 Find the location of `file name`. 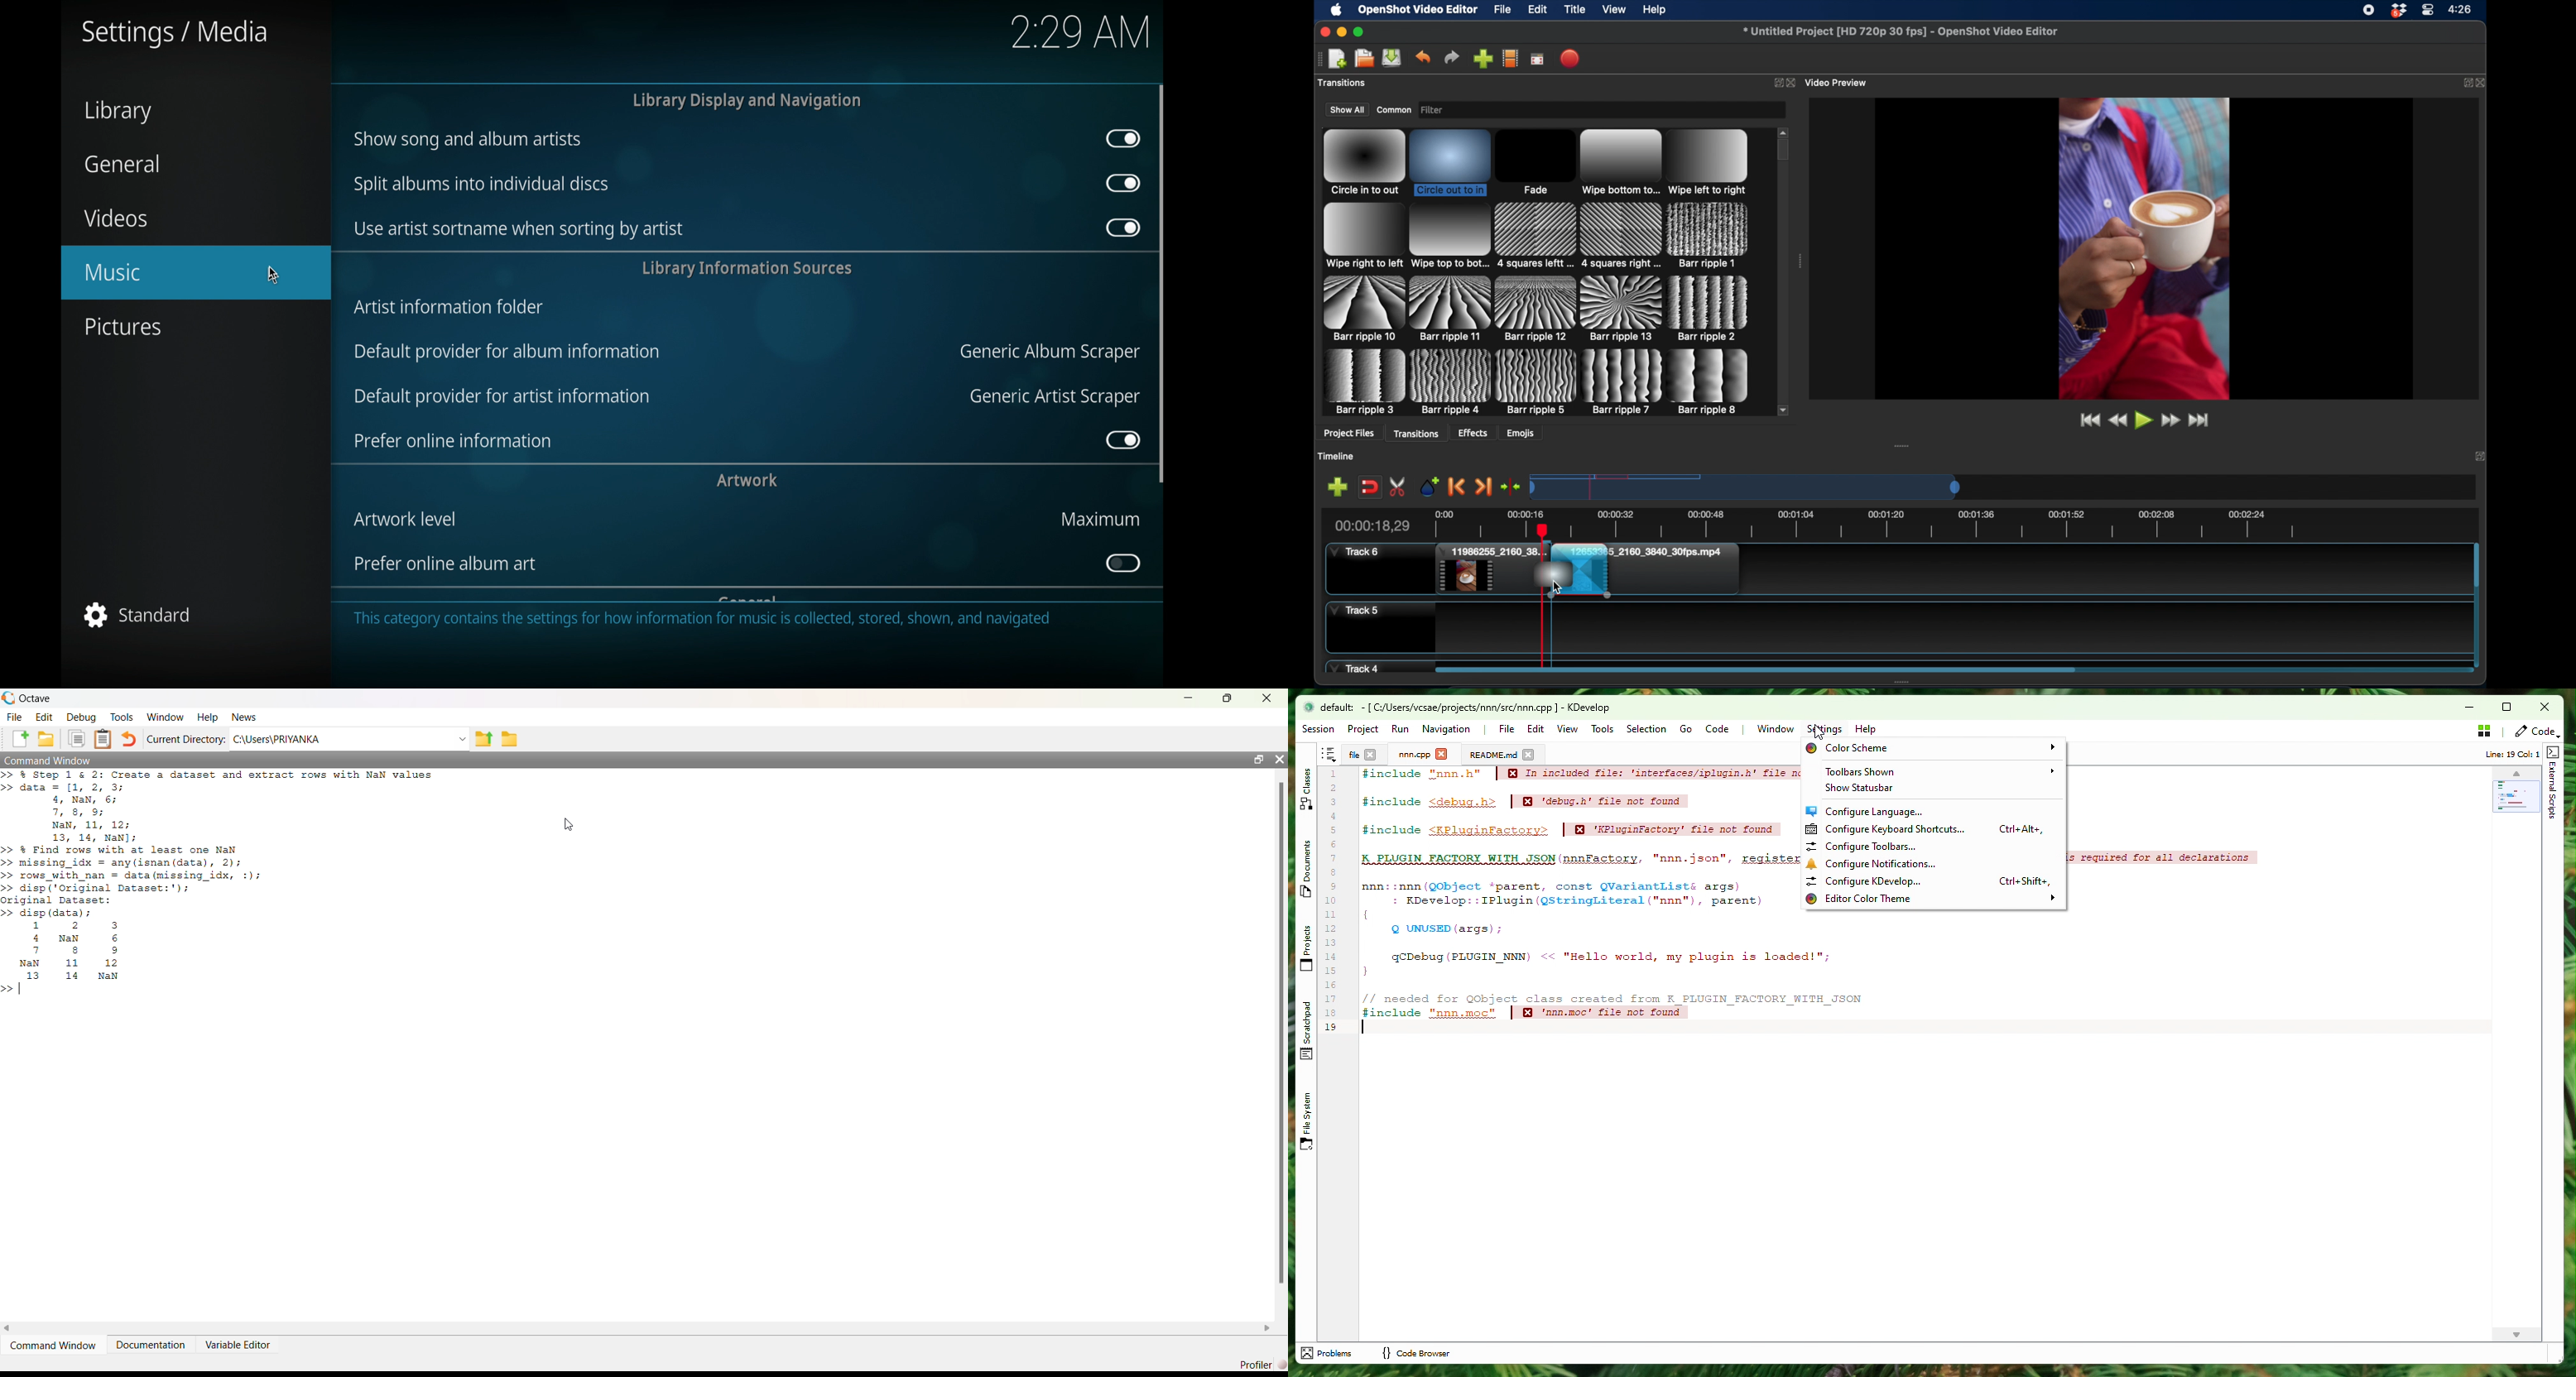

file name is located at coordinates (1901, 32).